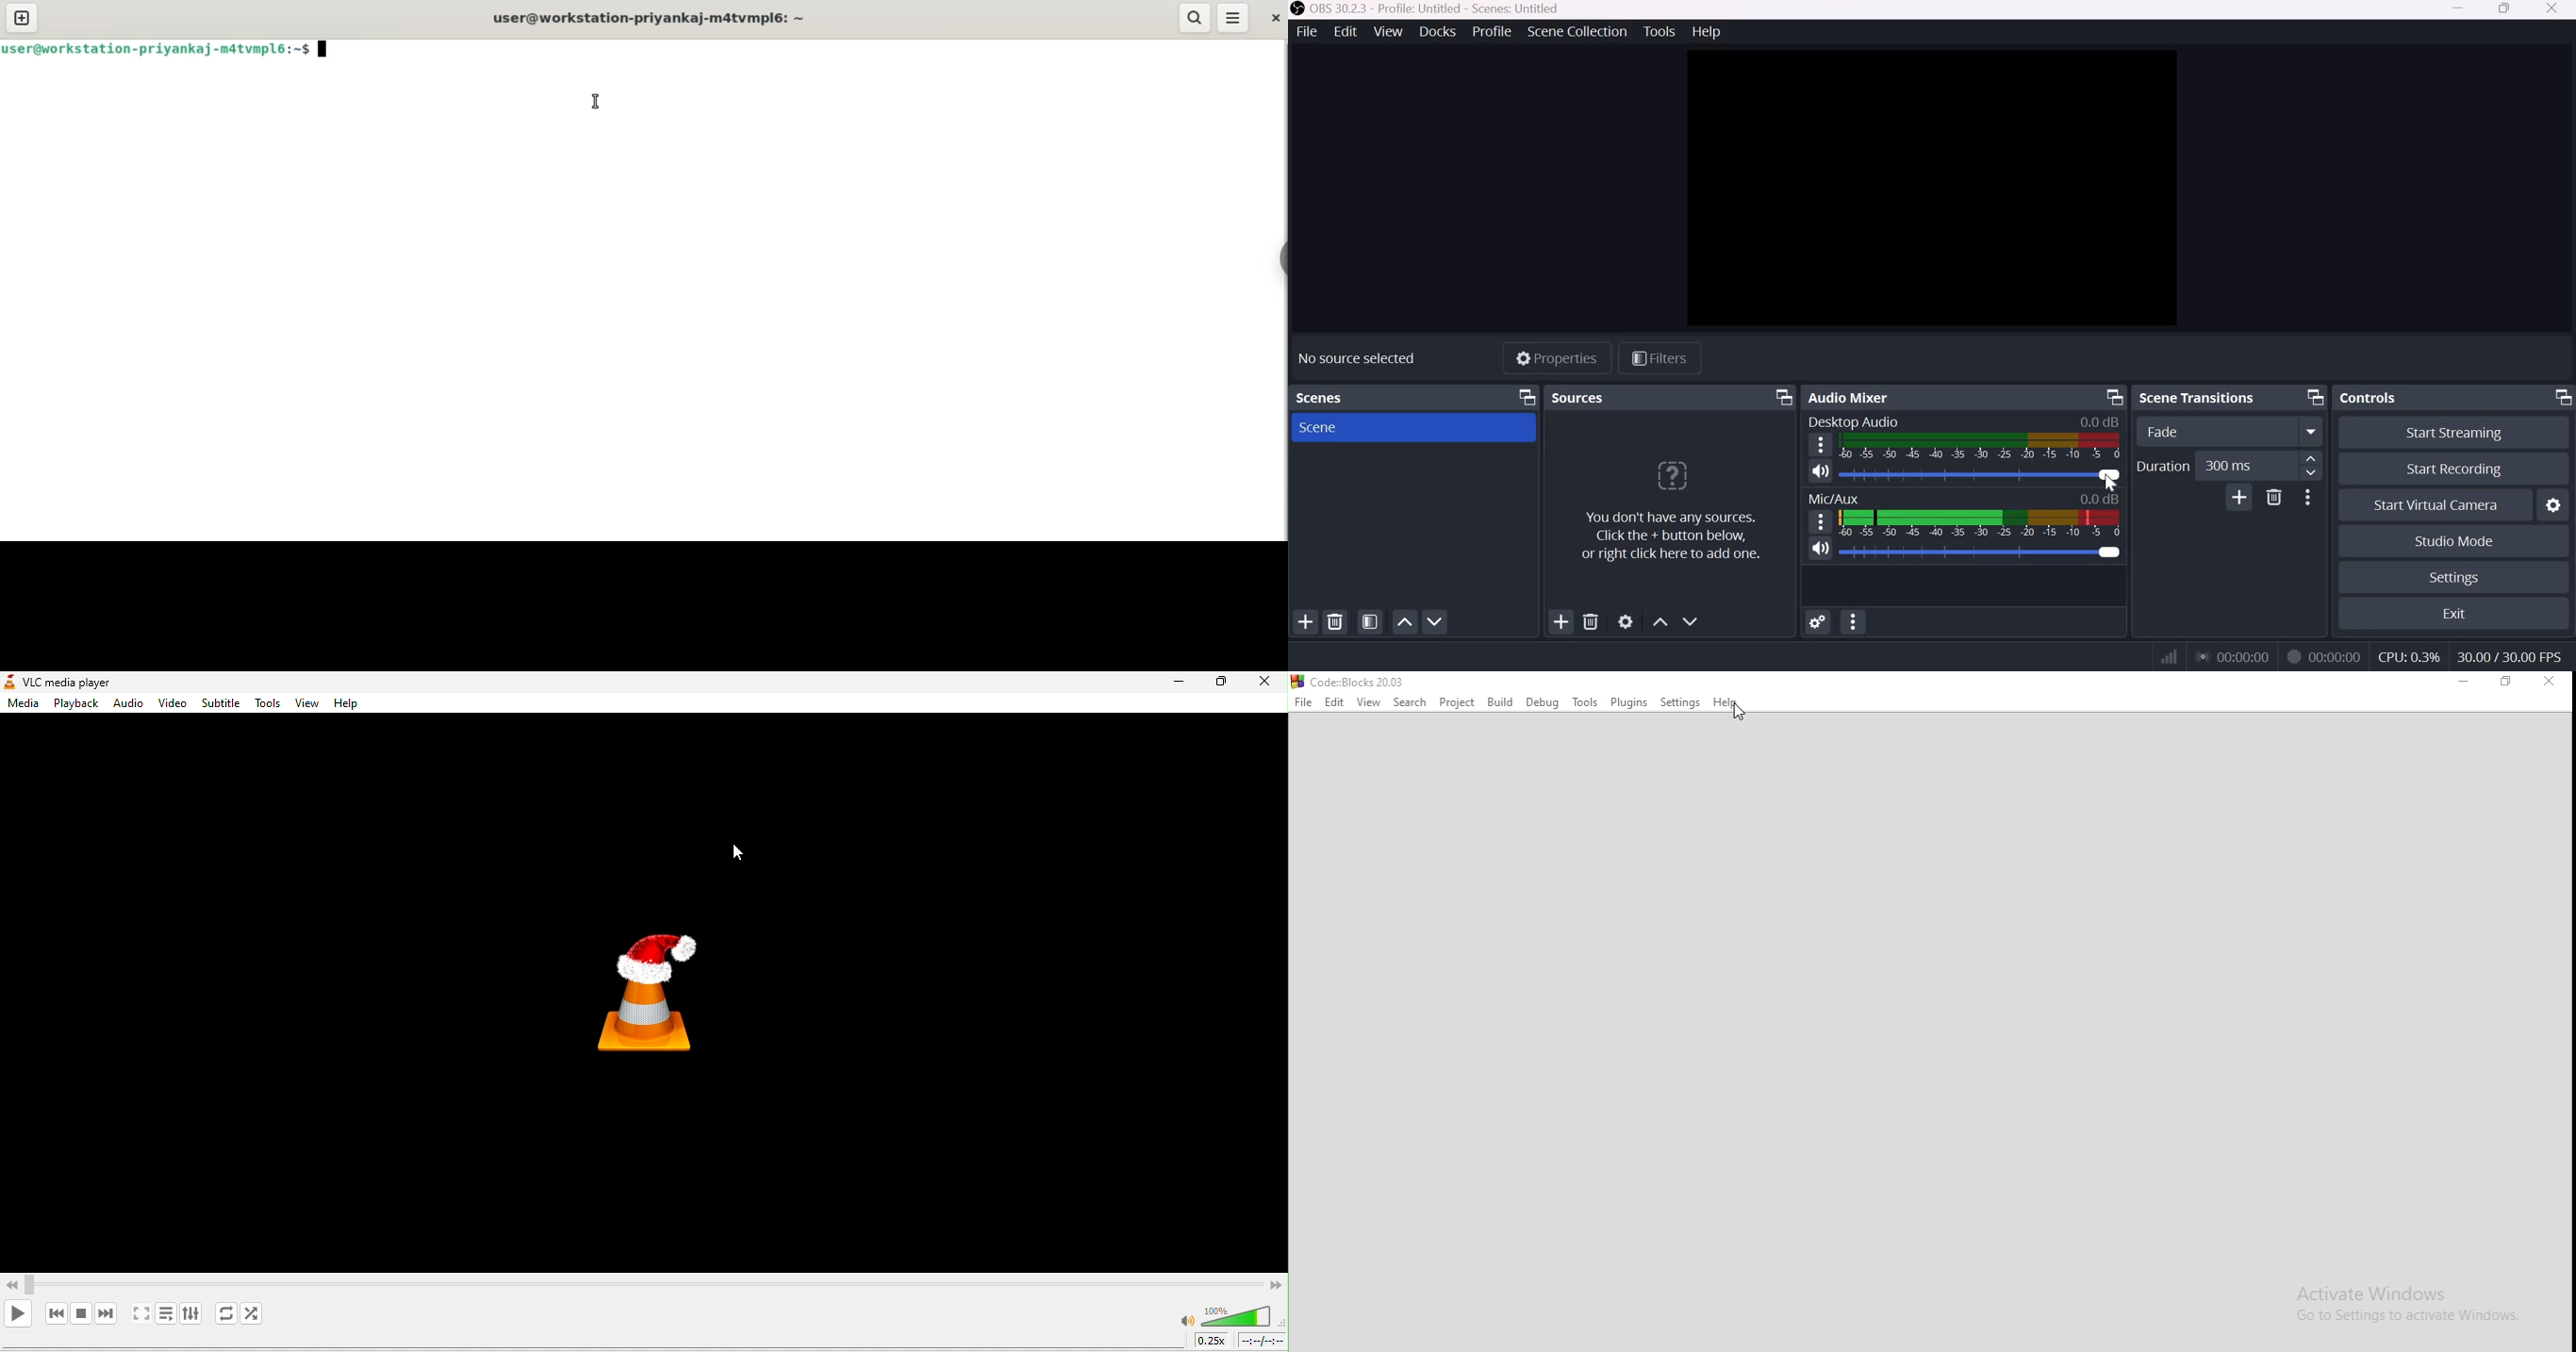  I want to click on Tools , so click(1585, 700).